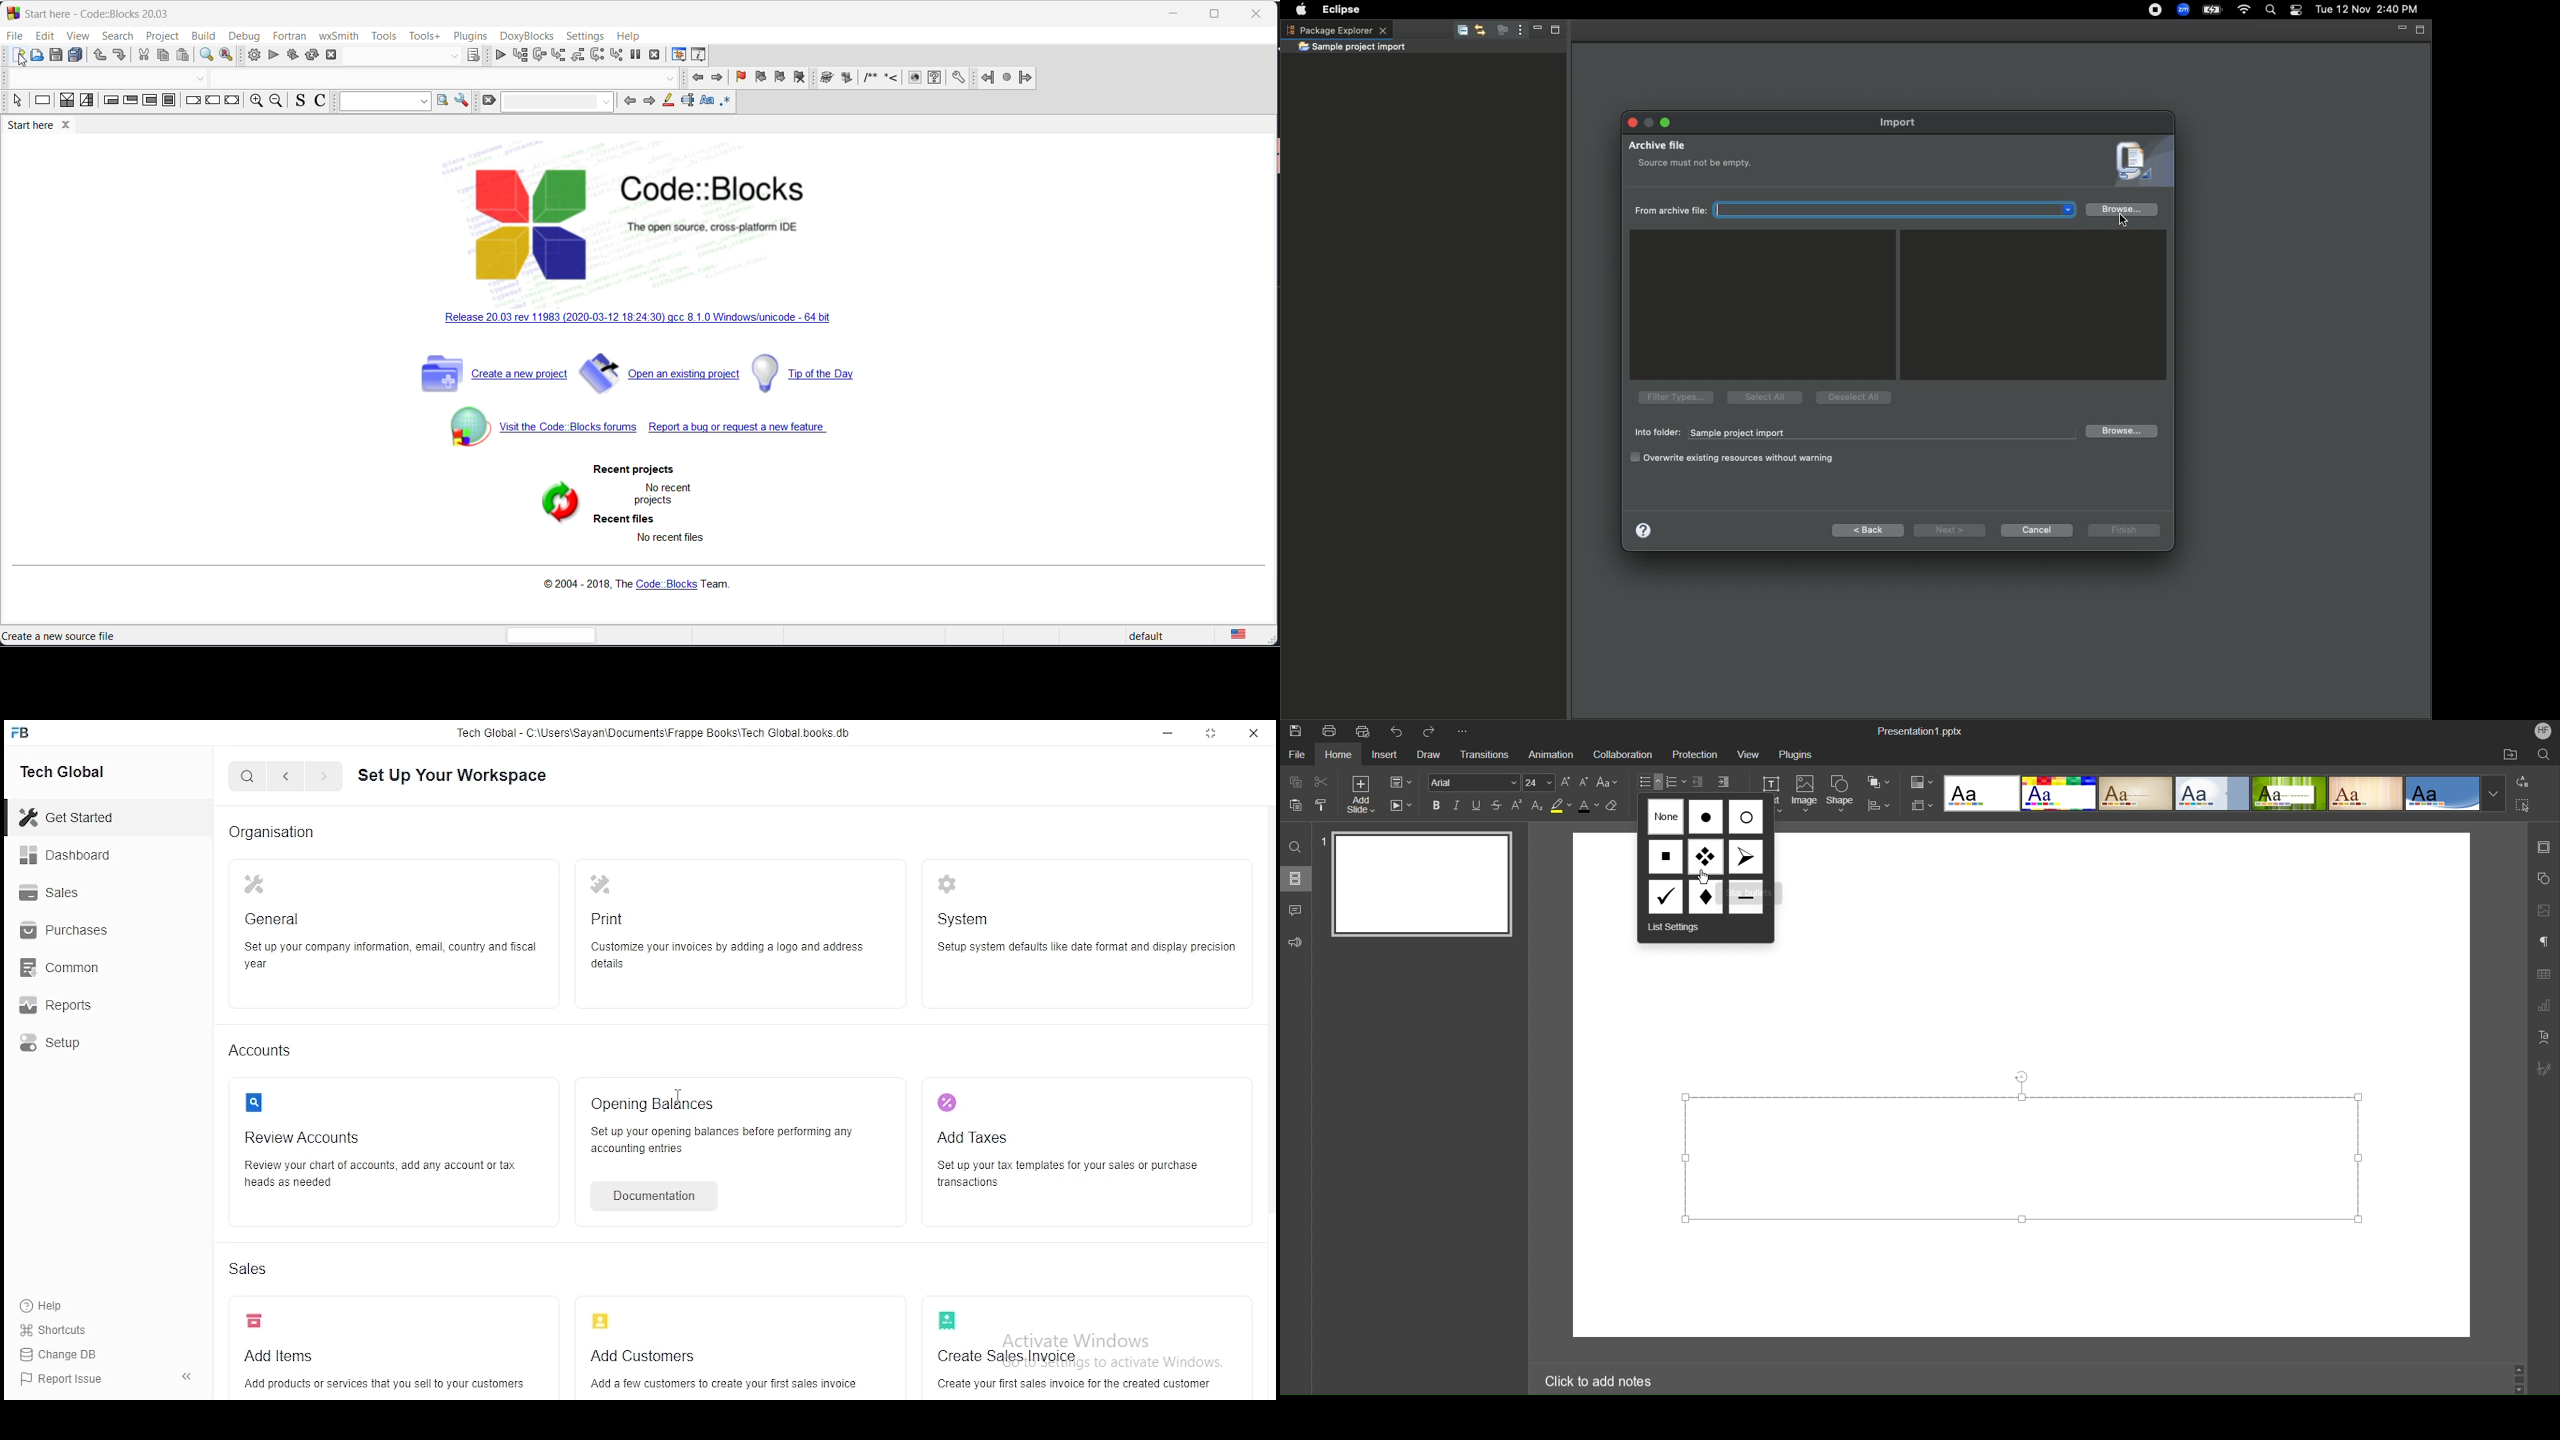 The height and width of the screenshot is (1456, 2576). Describe the element at coordinates (1614, 806) in the screenshot. I see `Erase Style` at that location.